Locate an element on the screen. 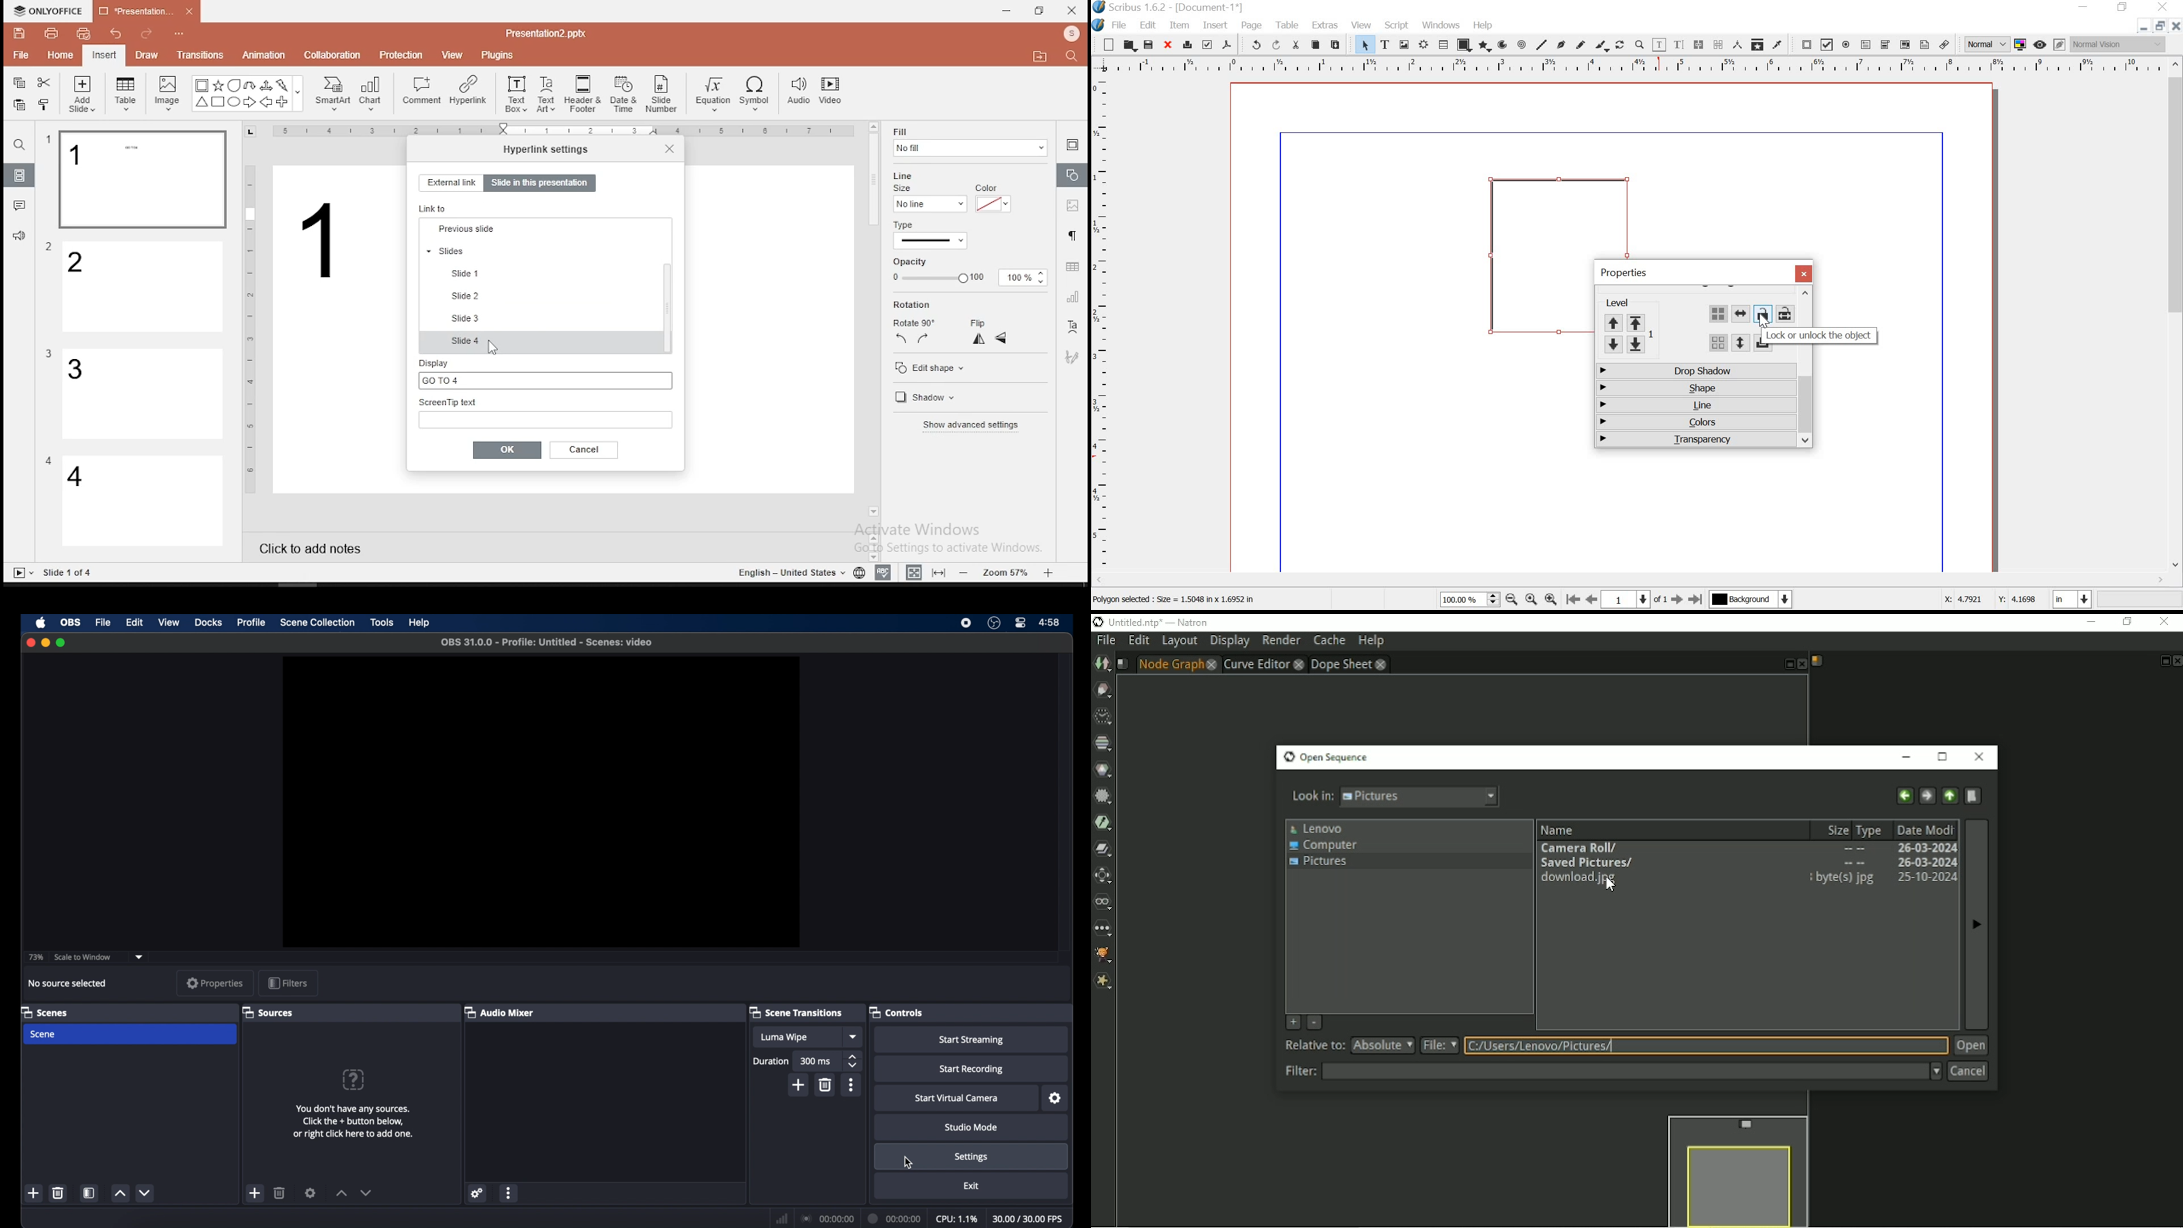   is located at coordinates (69, 573).